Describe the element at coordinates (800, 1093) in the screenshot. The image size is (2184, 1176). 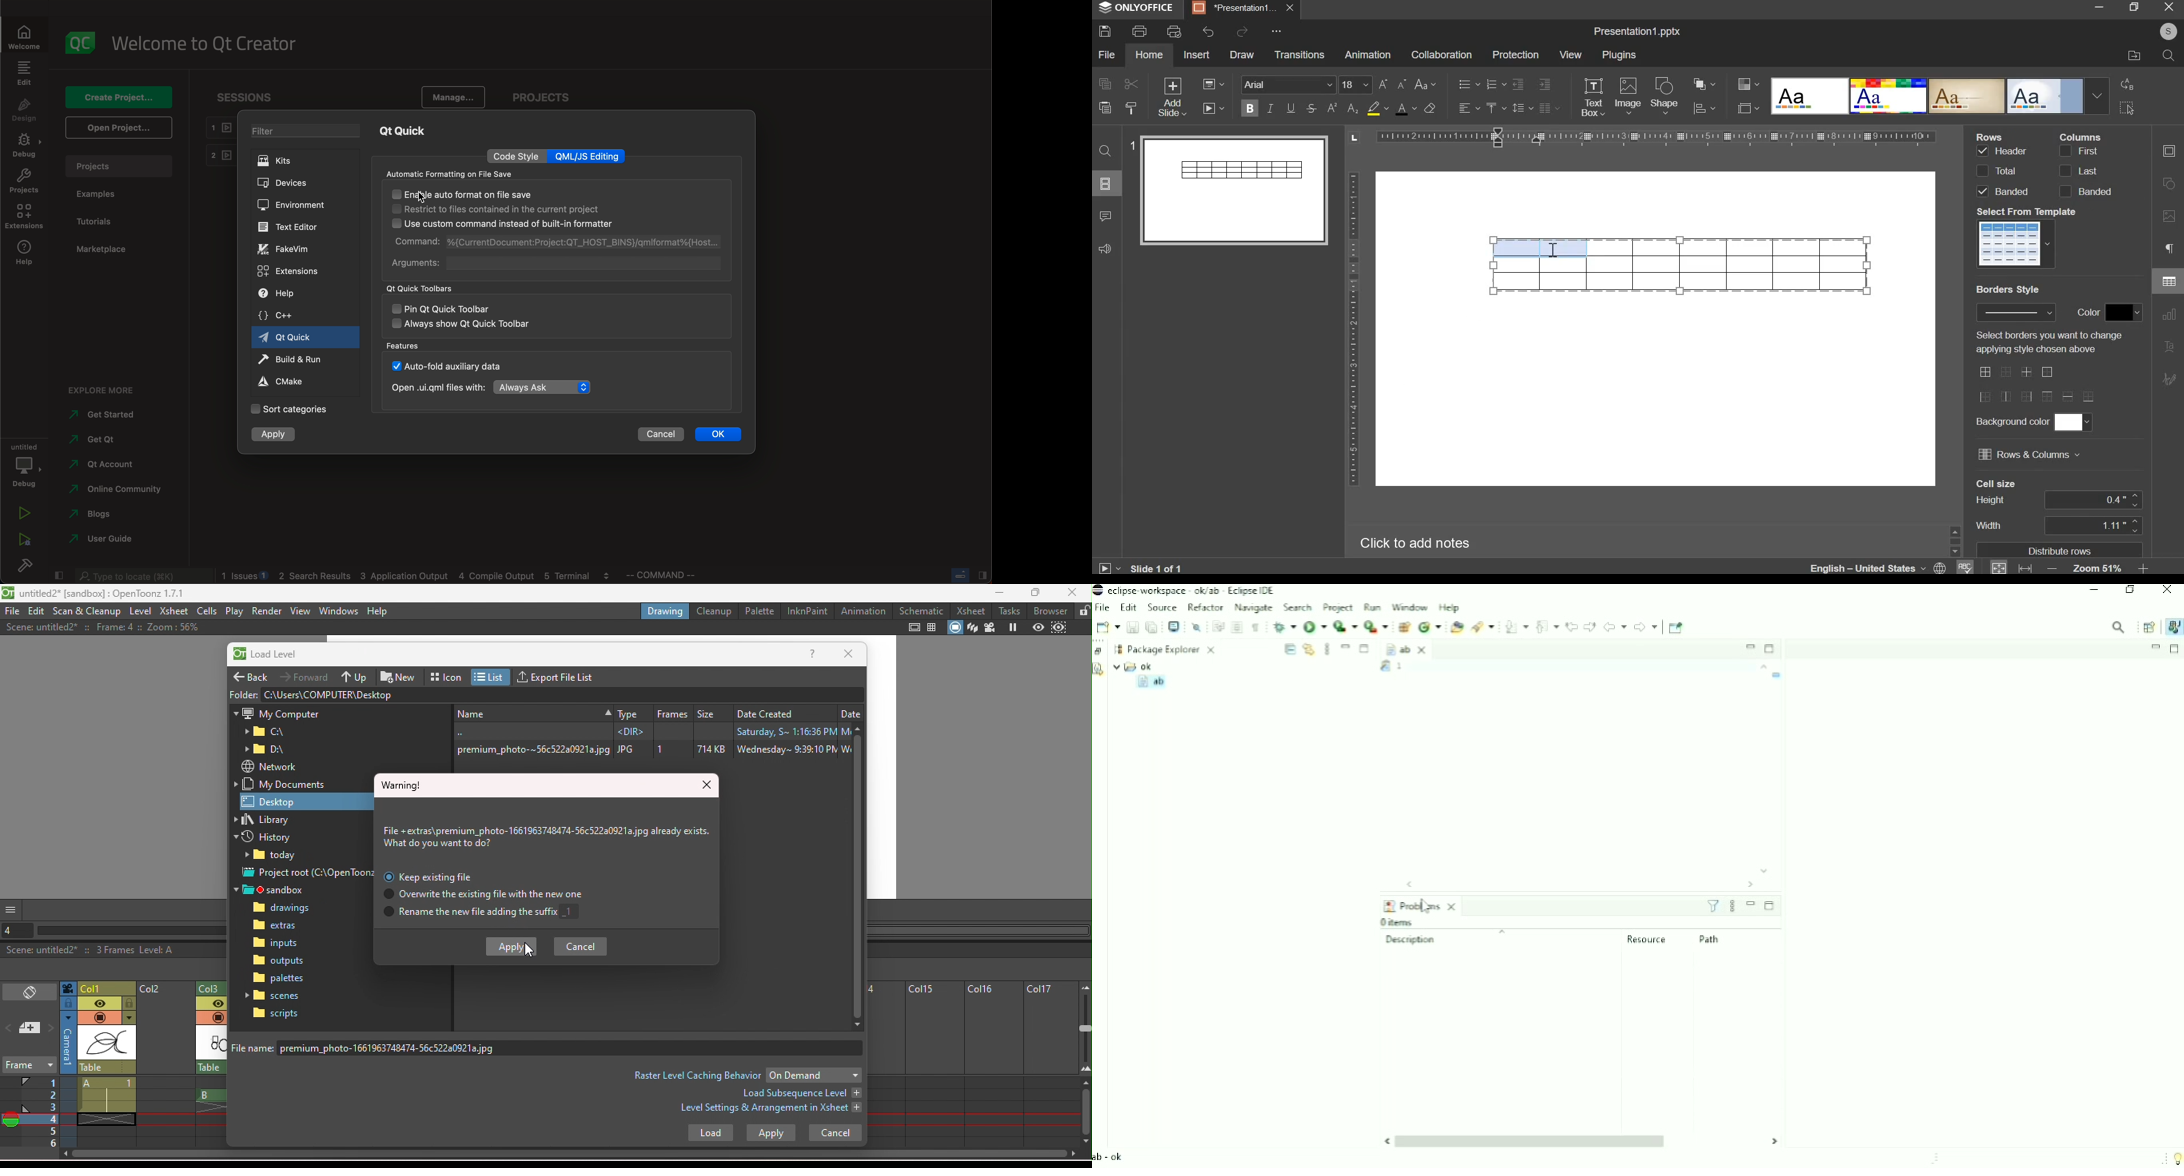
I see `Load subsequent level` at that location.